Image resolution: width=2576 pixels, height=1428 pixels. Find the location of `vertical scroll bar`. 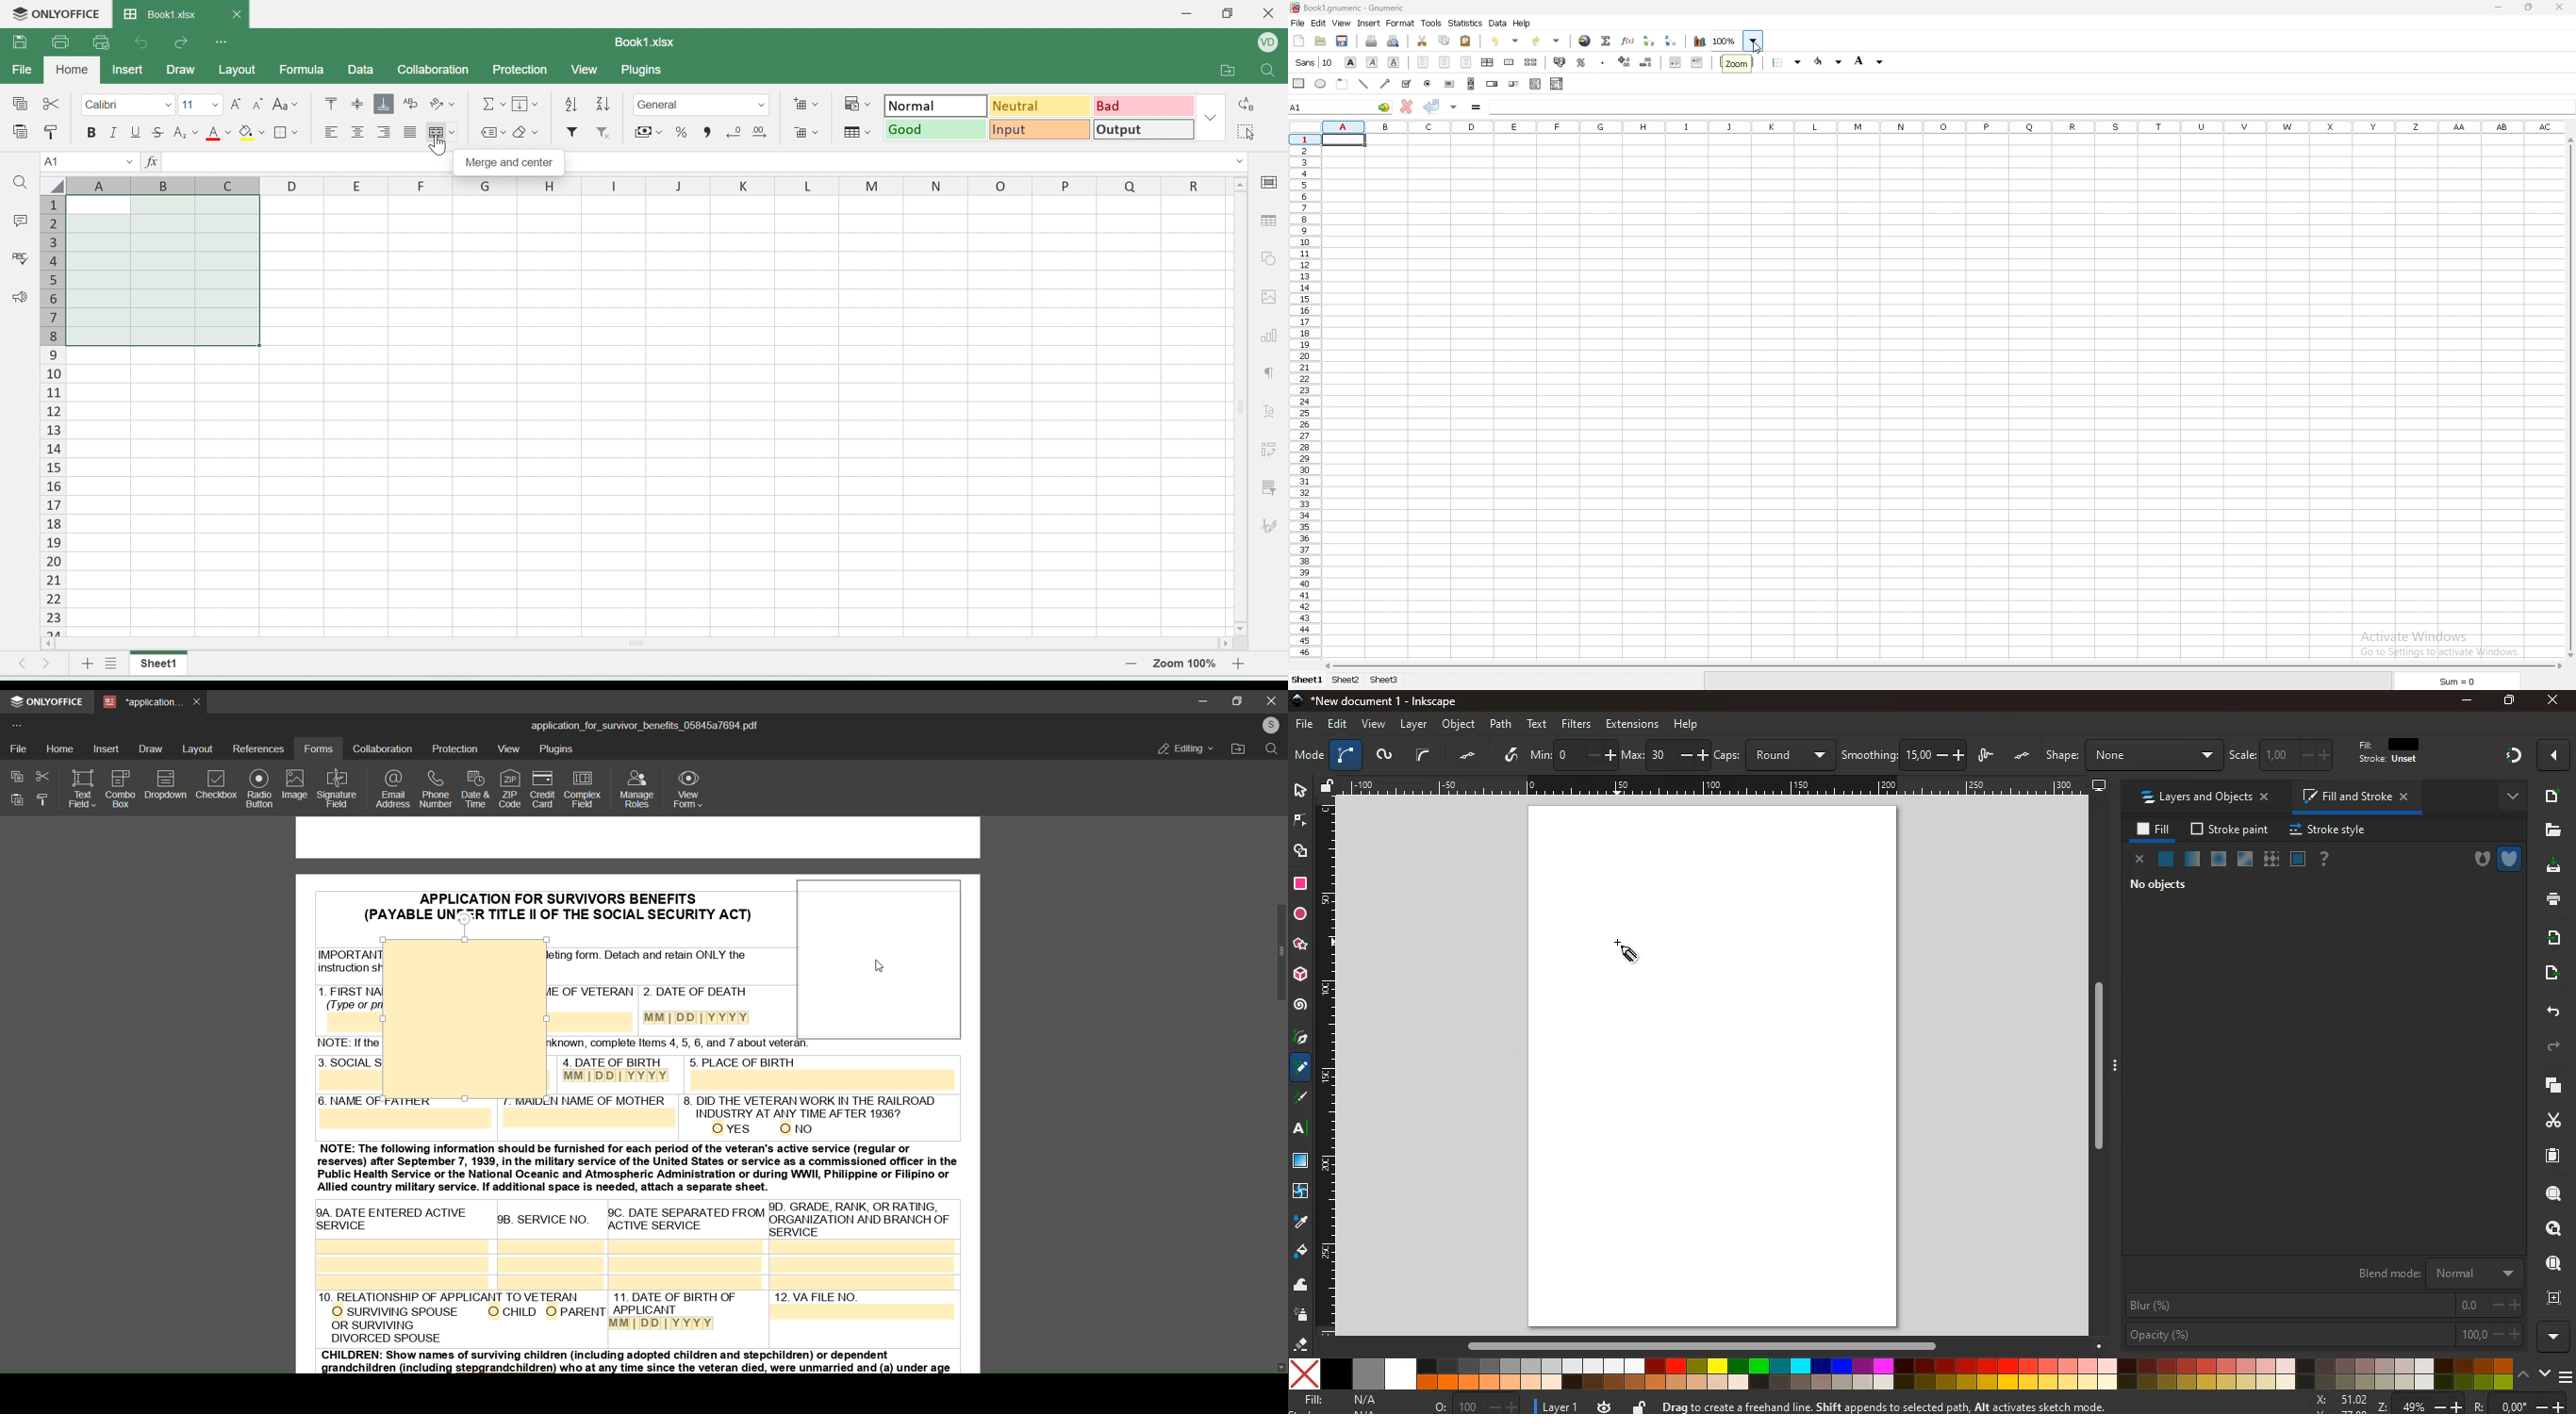

vertical scroll bar is located at coordinates (2572, 396).